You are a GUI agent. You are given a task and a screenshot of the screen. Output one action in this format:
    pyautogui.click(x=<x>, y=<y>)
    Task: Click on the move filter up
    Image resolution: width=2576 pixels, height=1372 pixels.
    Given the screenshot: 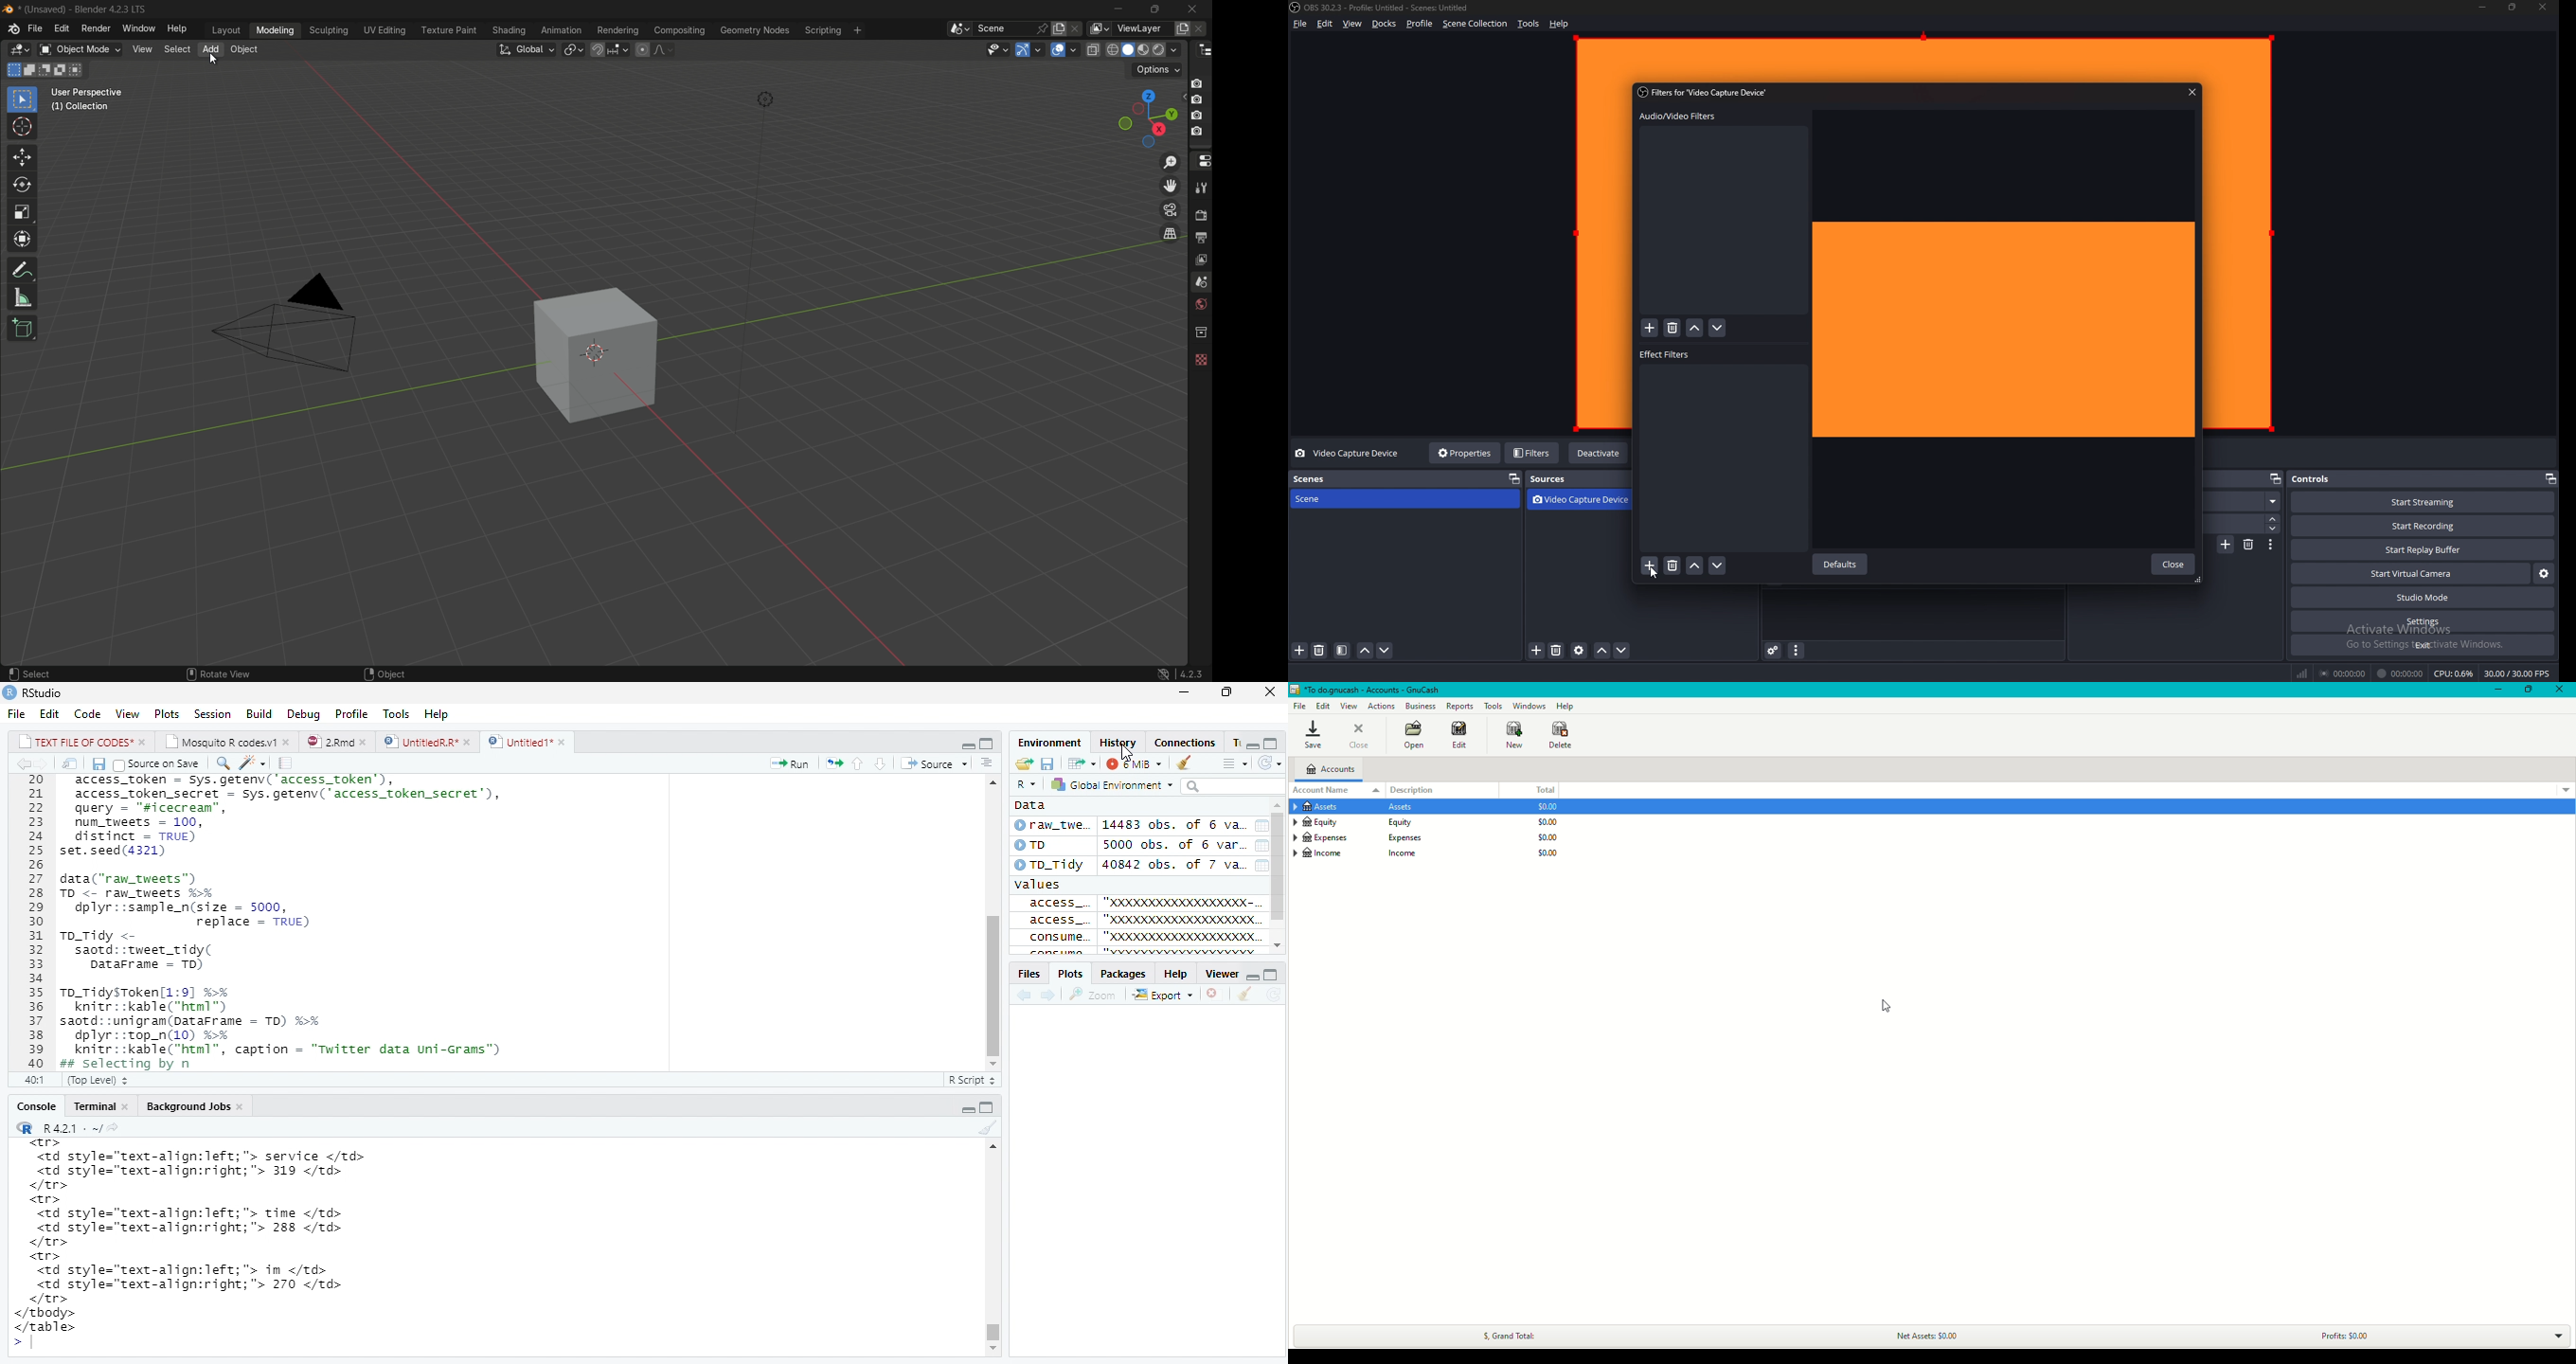 What is the action you would take?
    pyautogui.click(x=1695, y=329)
    